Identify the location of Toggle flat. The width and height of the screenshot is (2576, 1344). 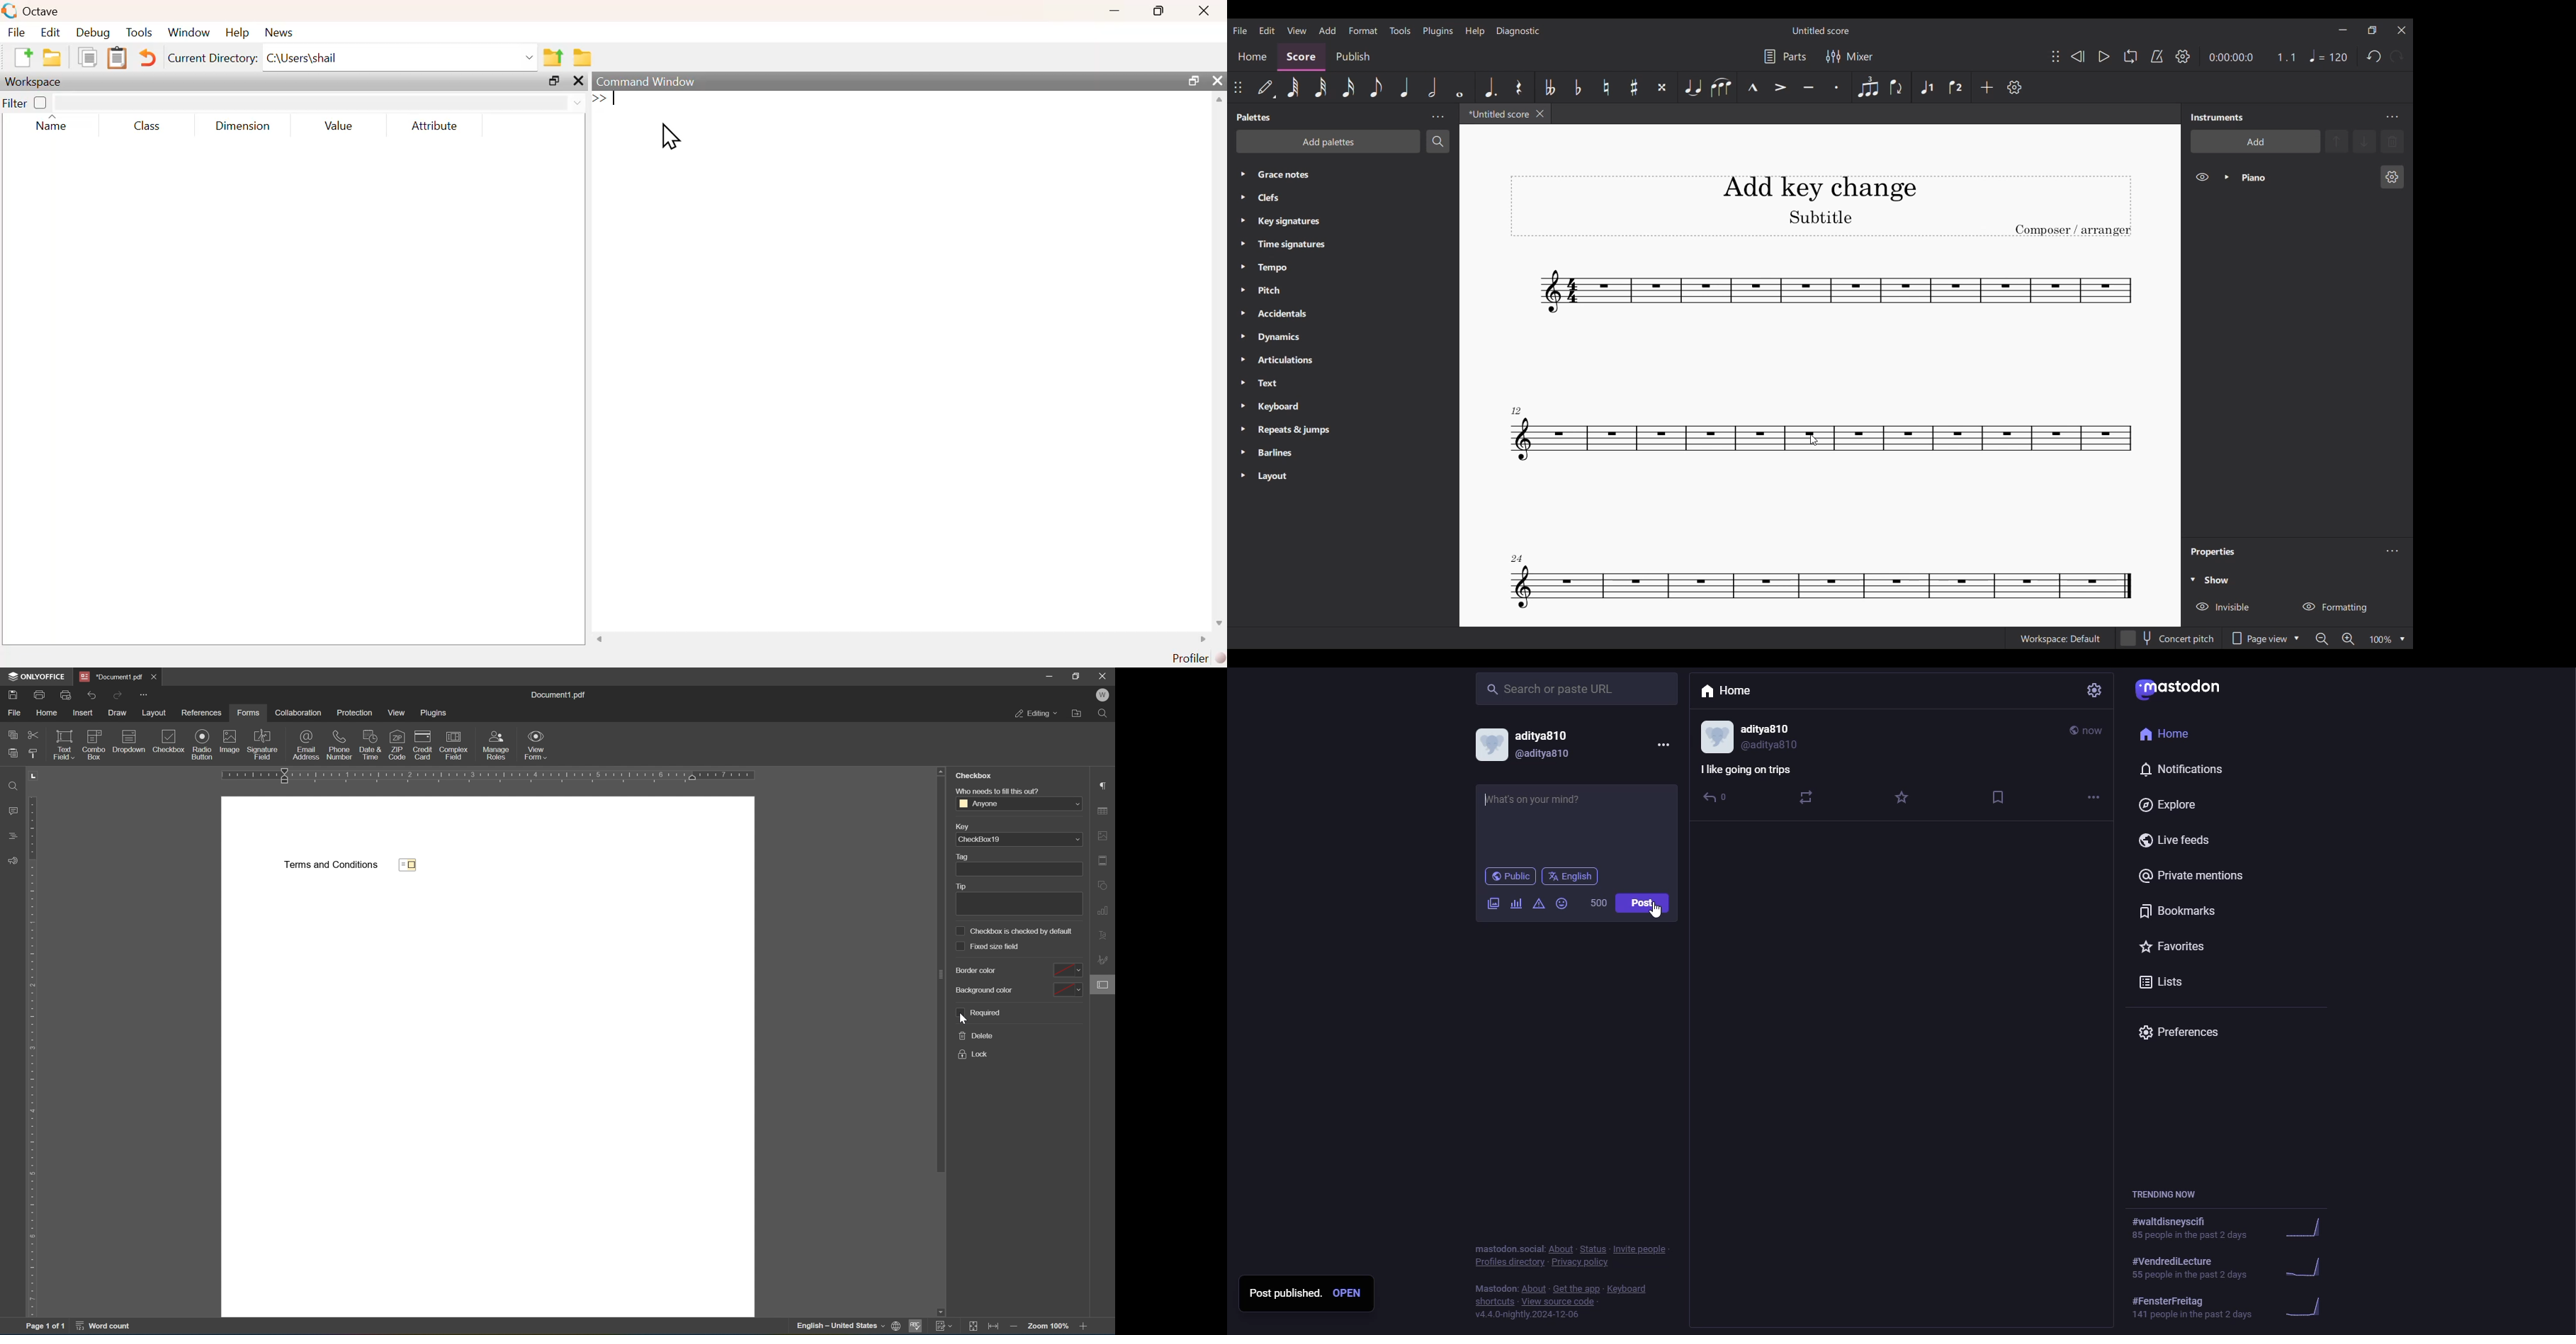
(1578, 87).